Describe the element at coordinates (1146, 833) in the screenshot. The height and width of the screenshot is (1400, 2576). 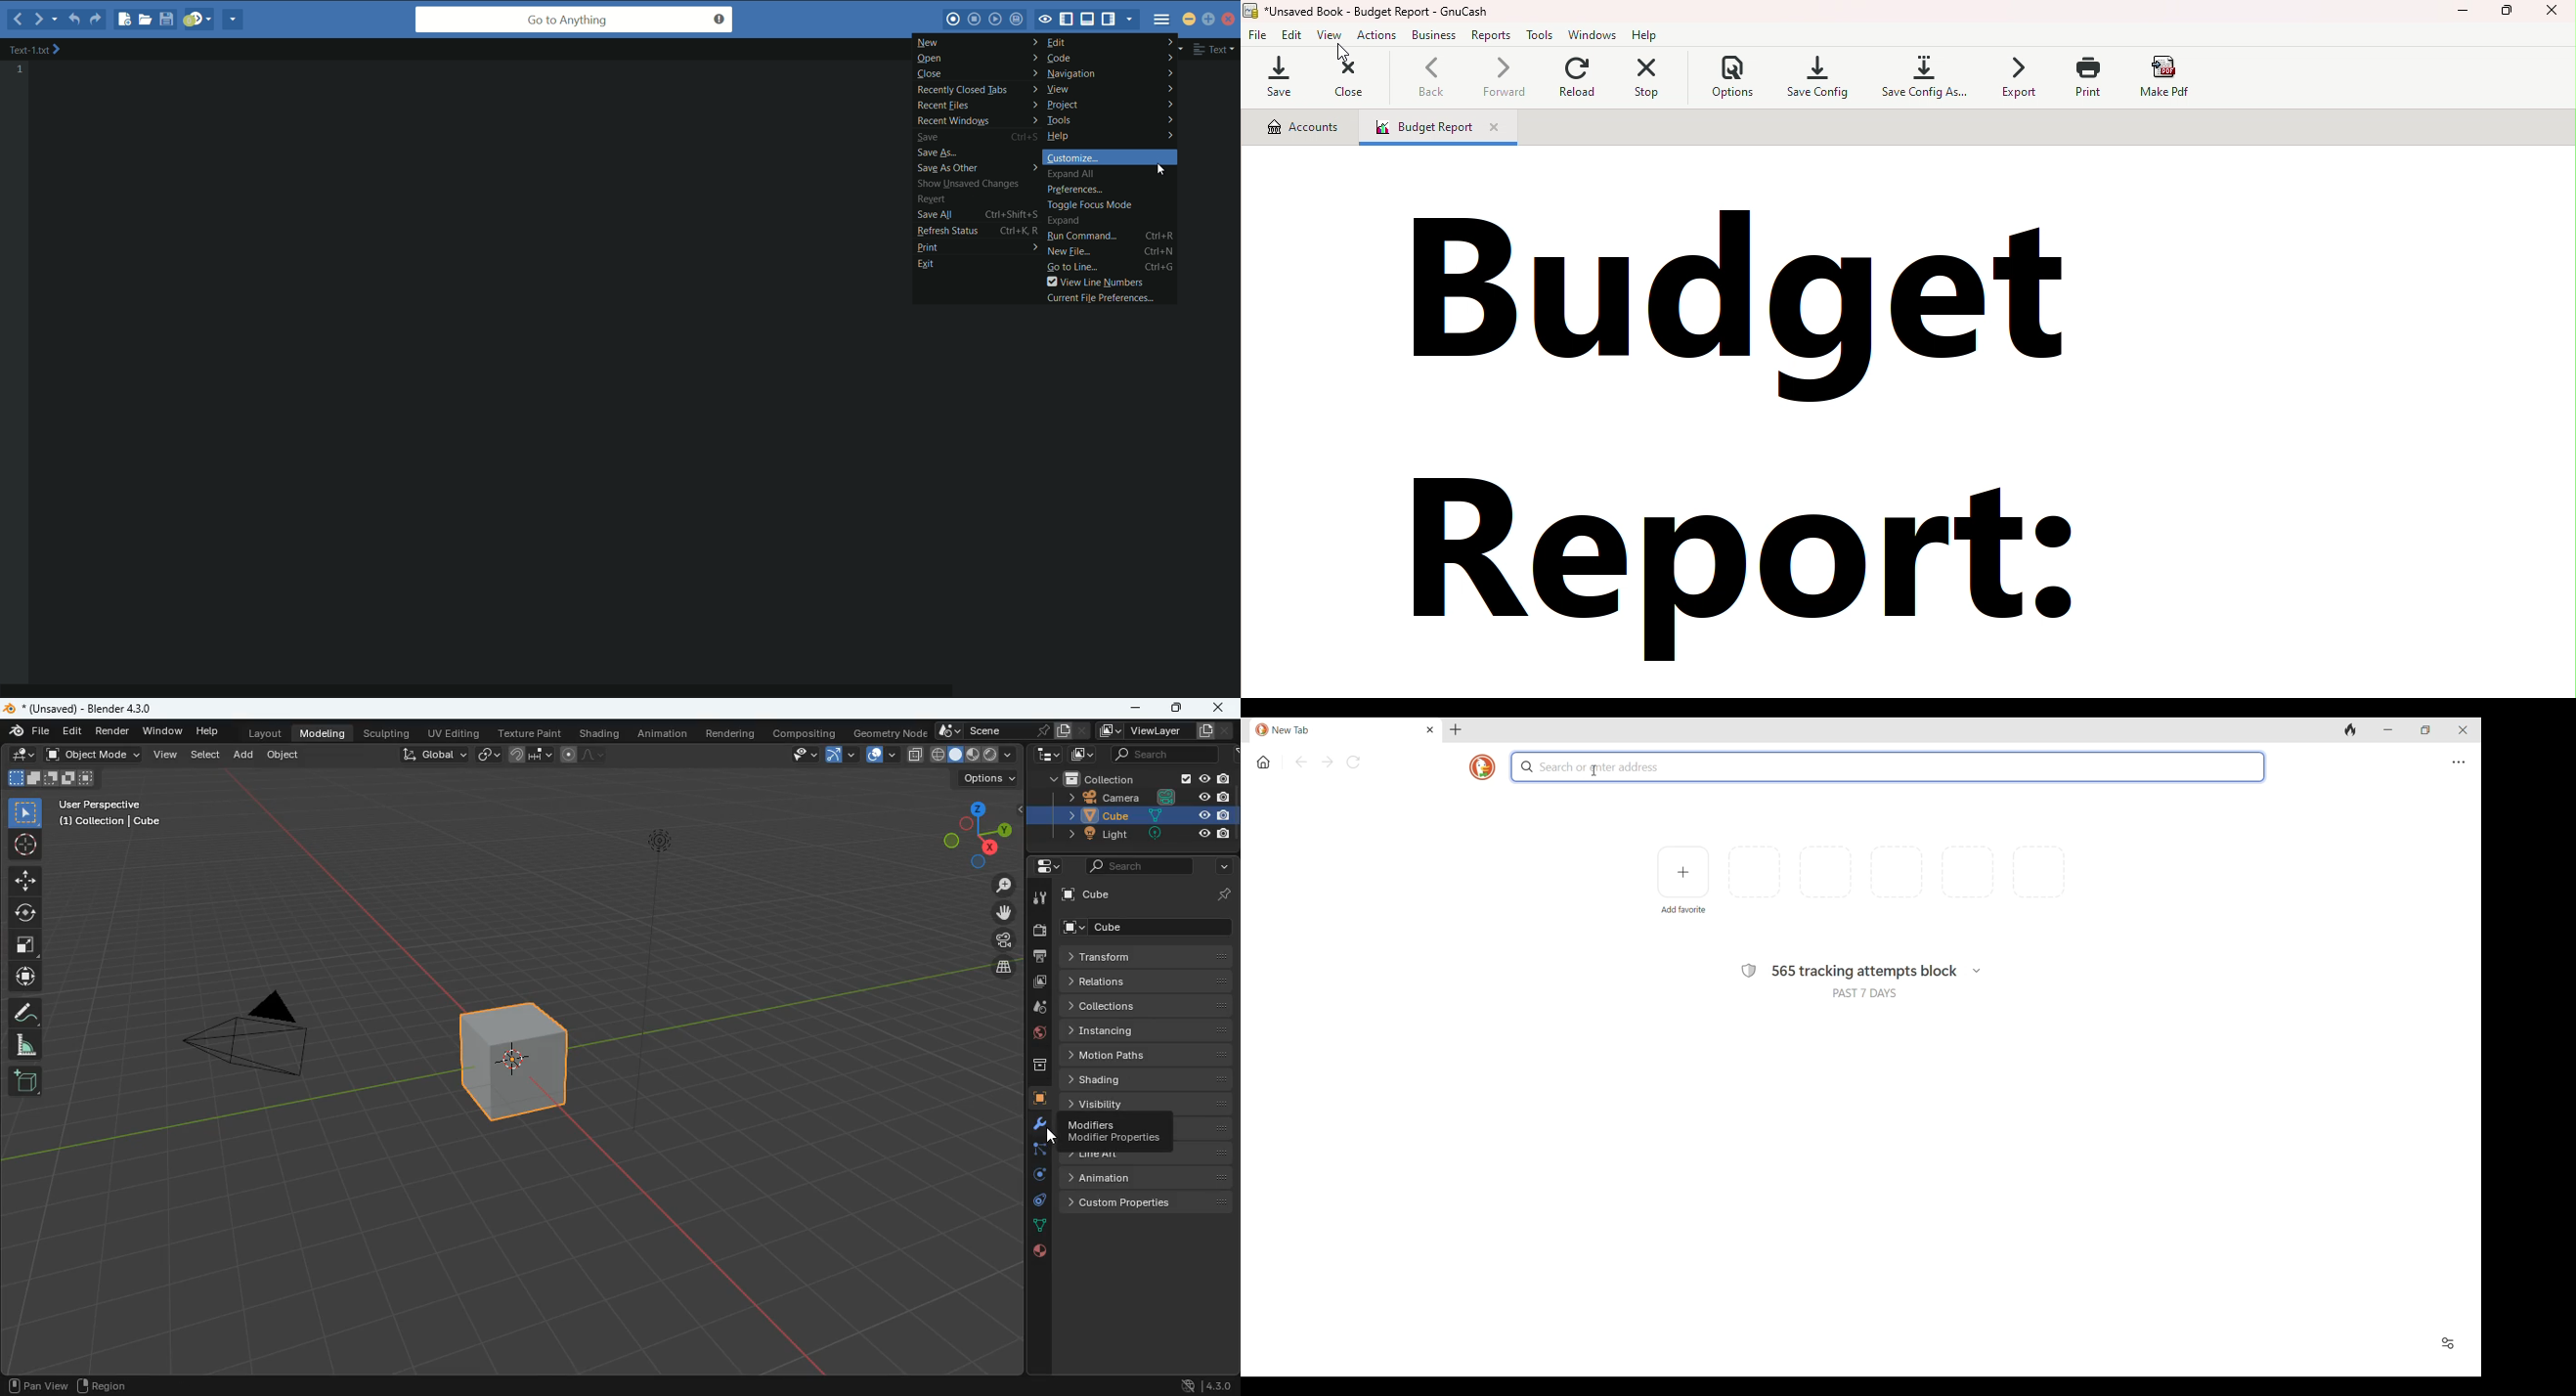
I see `light` at that location.